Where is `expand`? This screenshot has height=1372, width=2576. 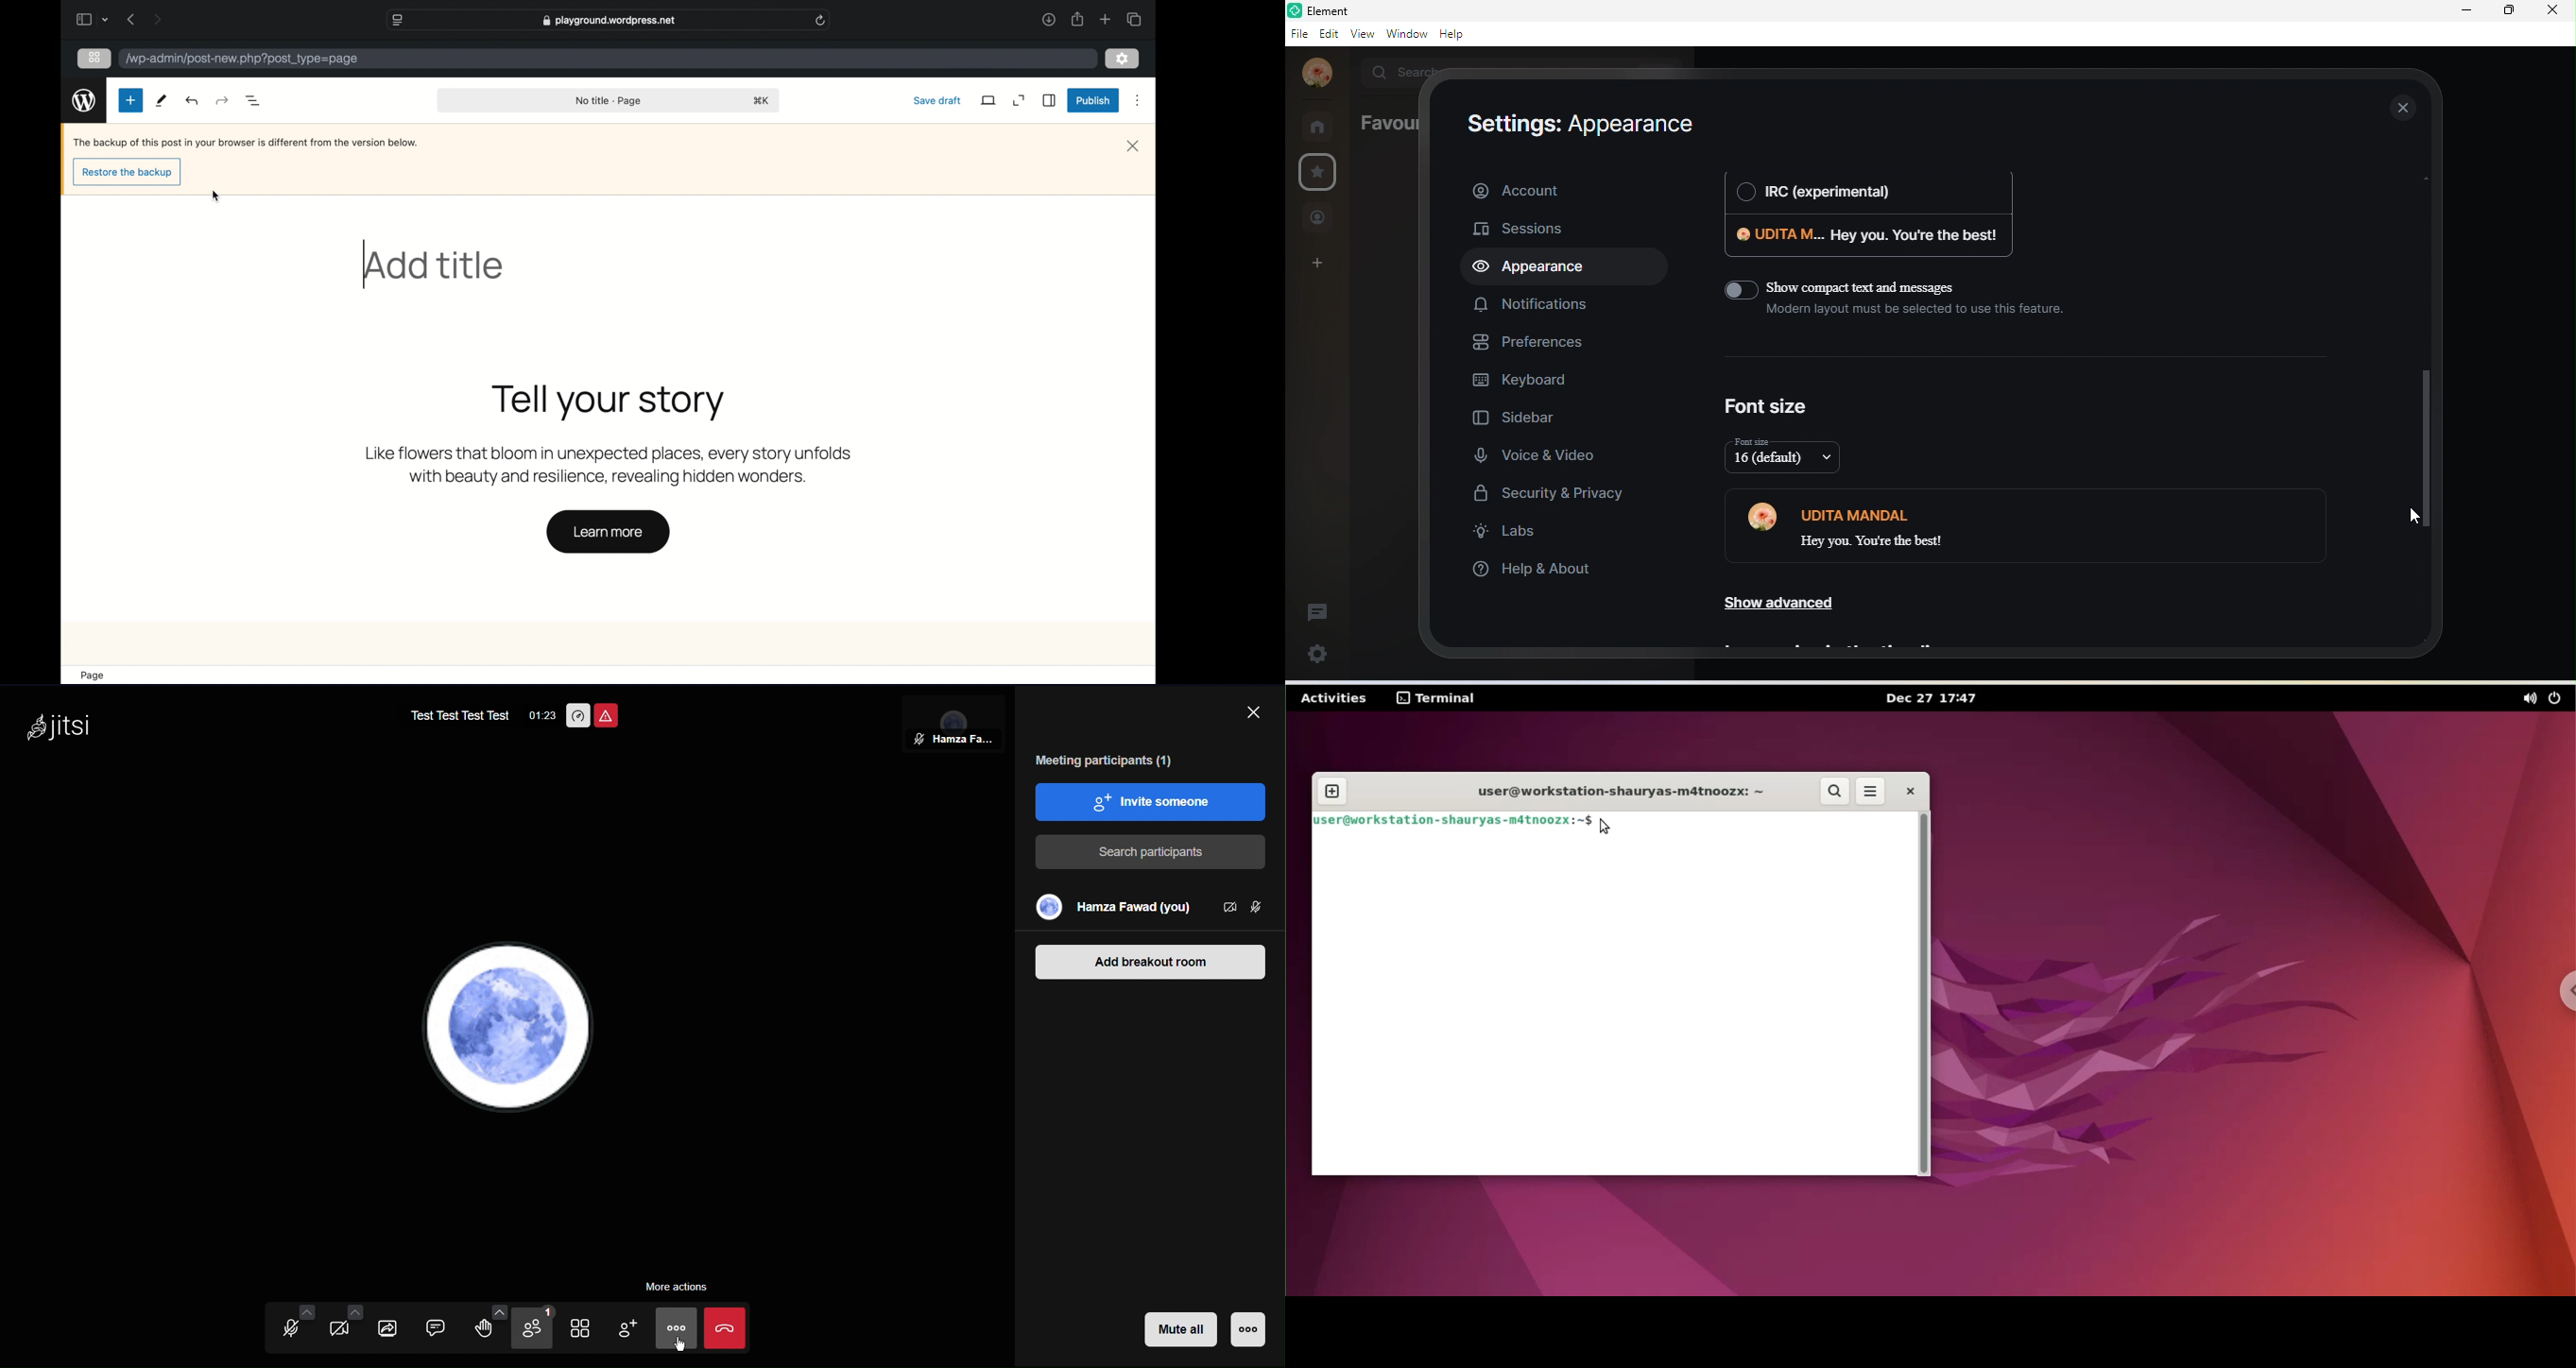 expand is located at coordinates (1019, 100).